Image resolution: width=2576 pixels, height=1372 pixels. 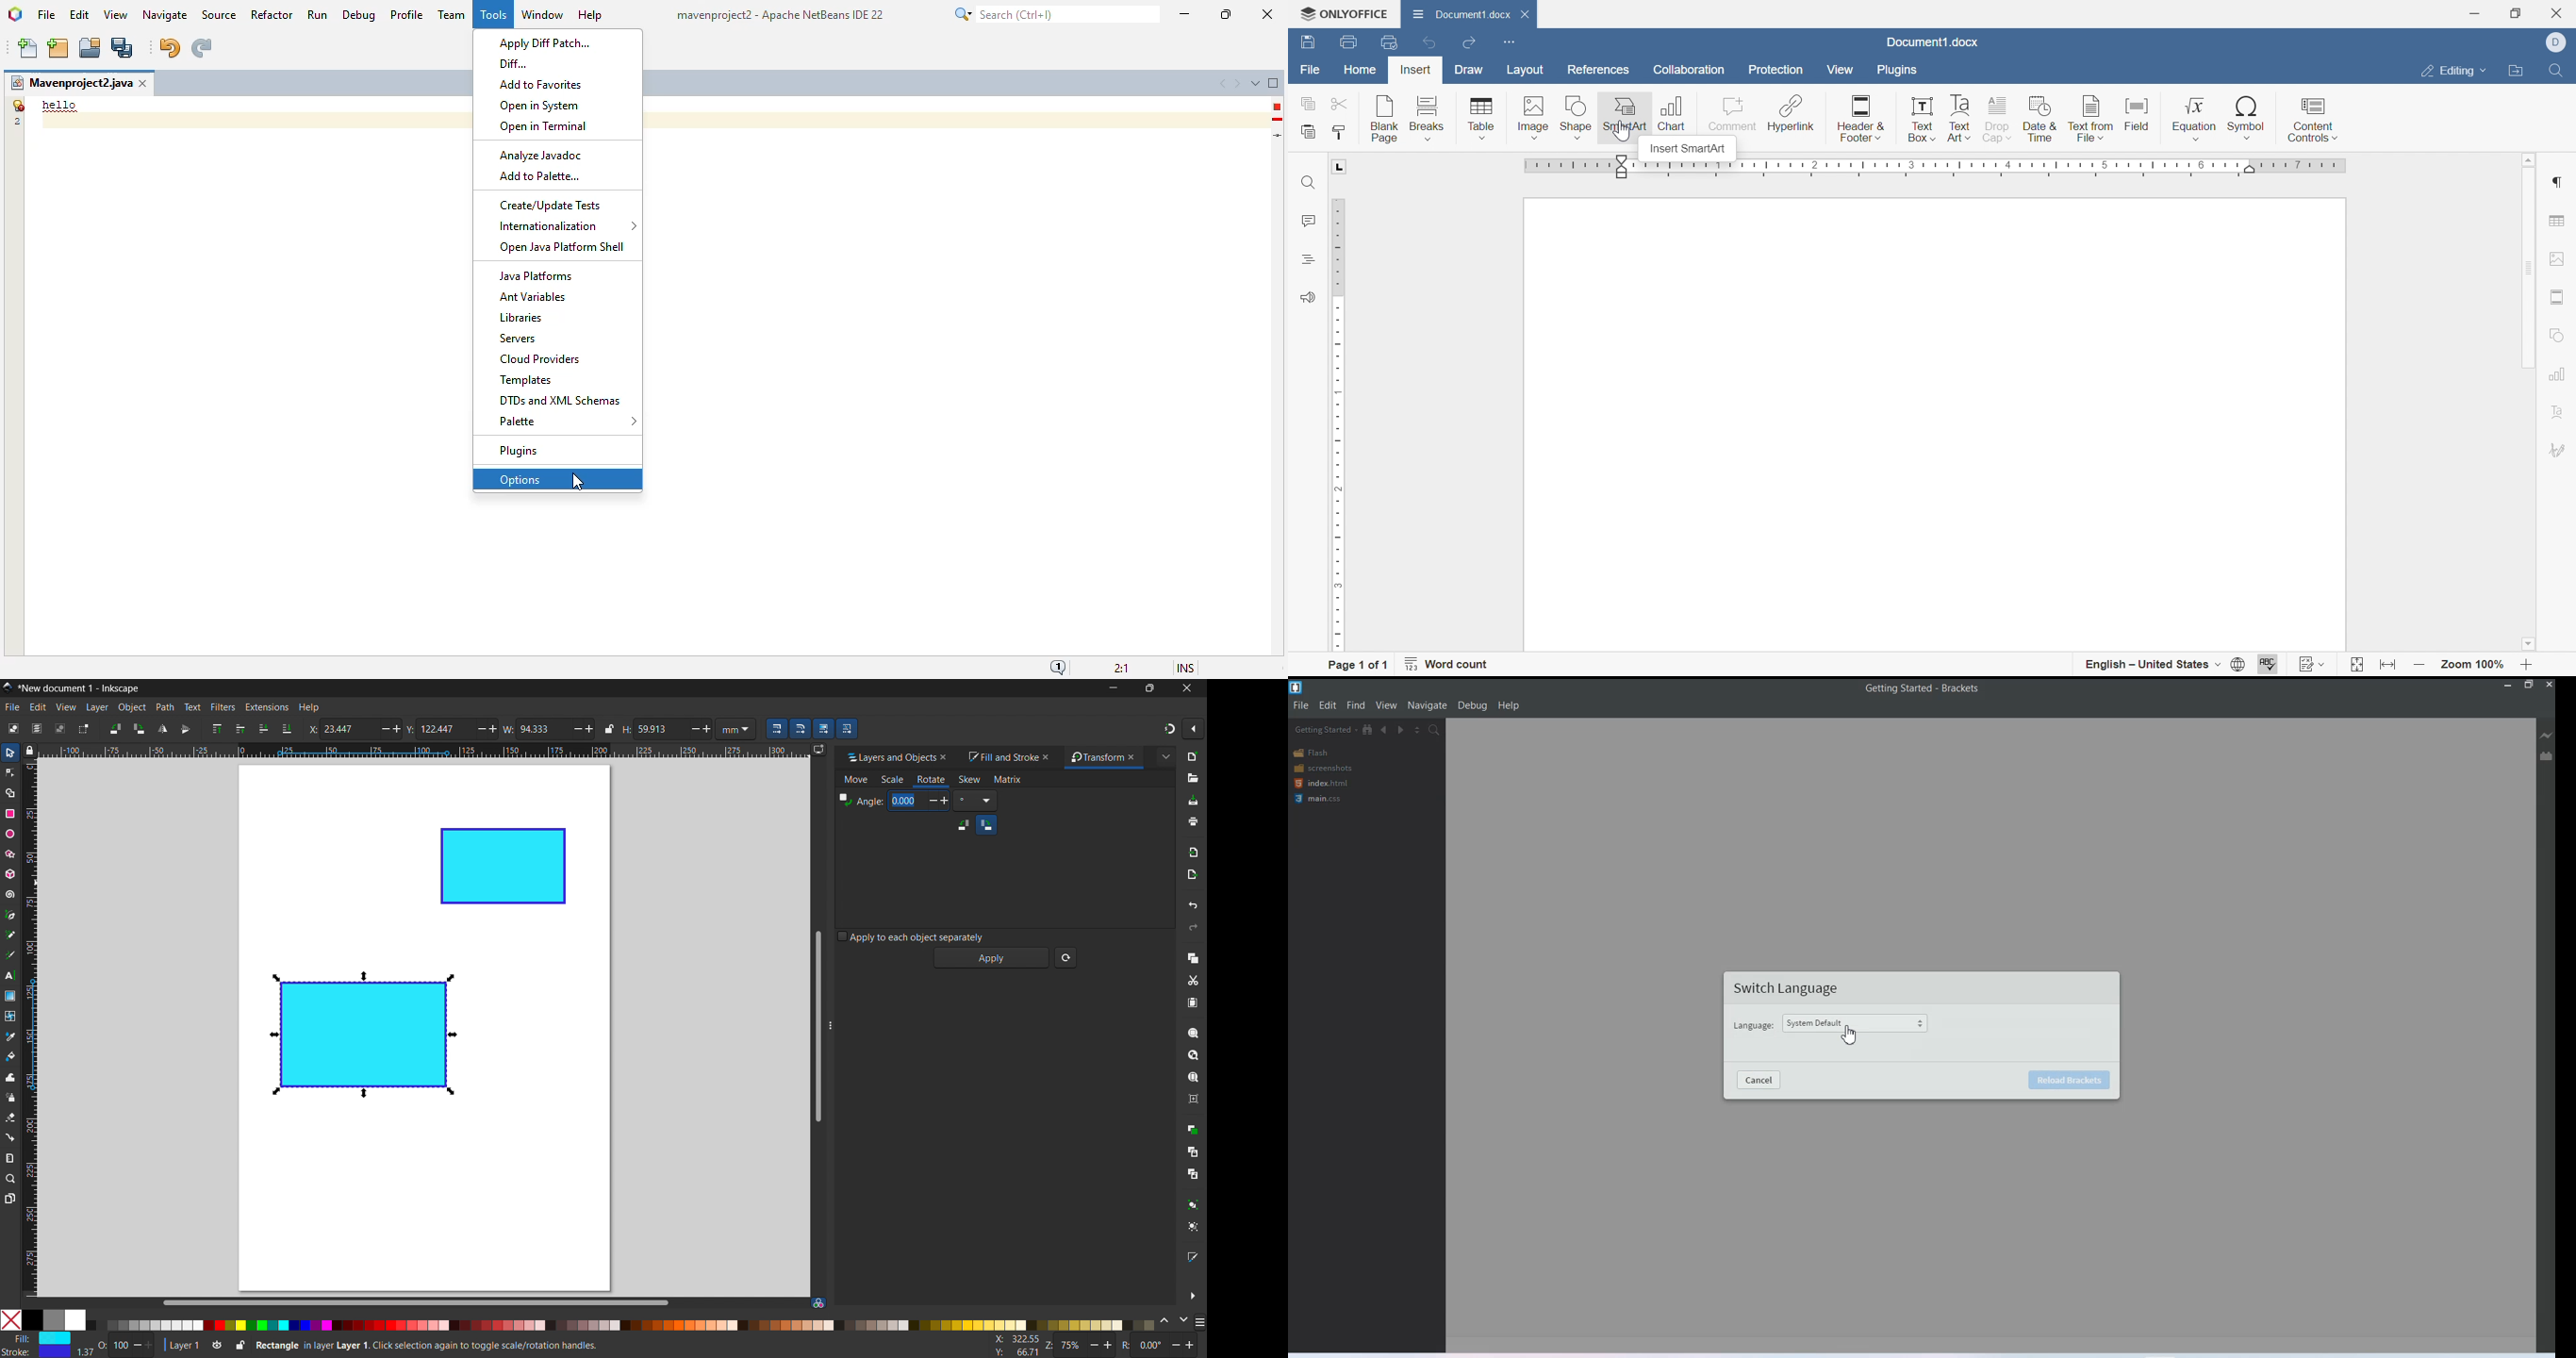 I want to click on Ruler, so click(x=1337, y=407).